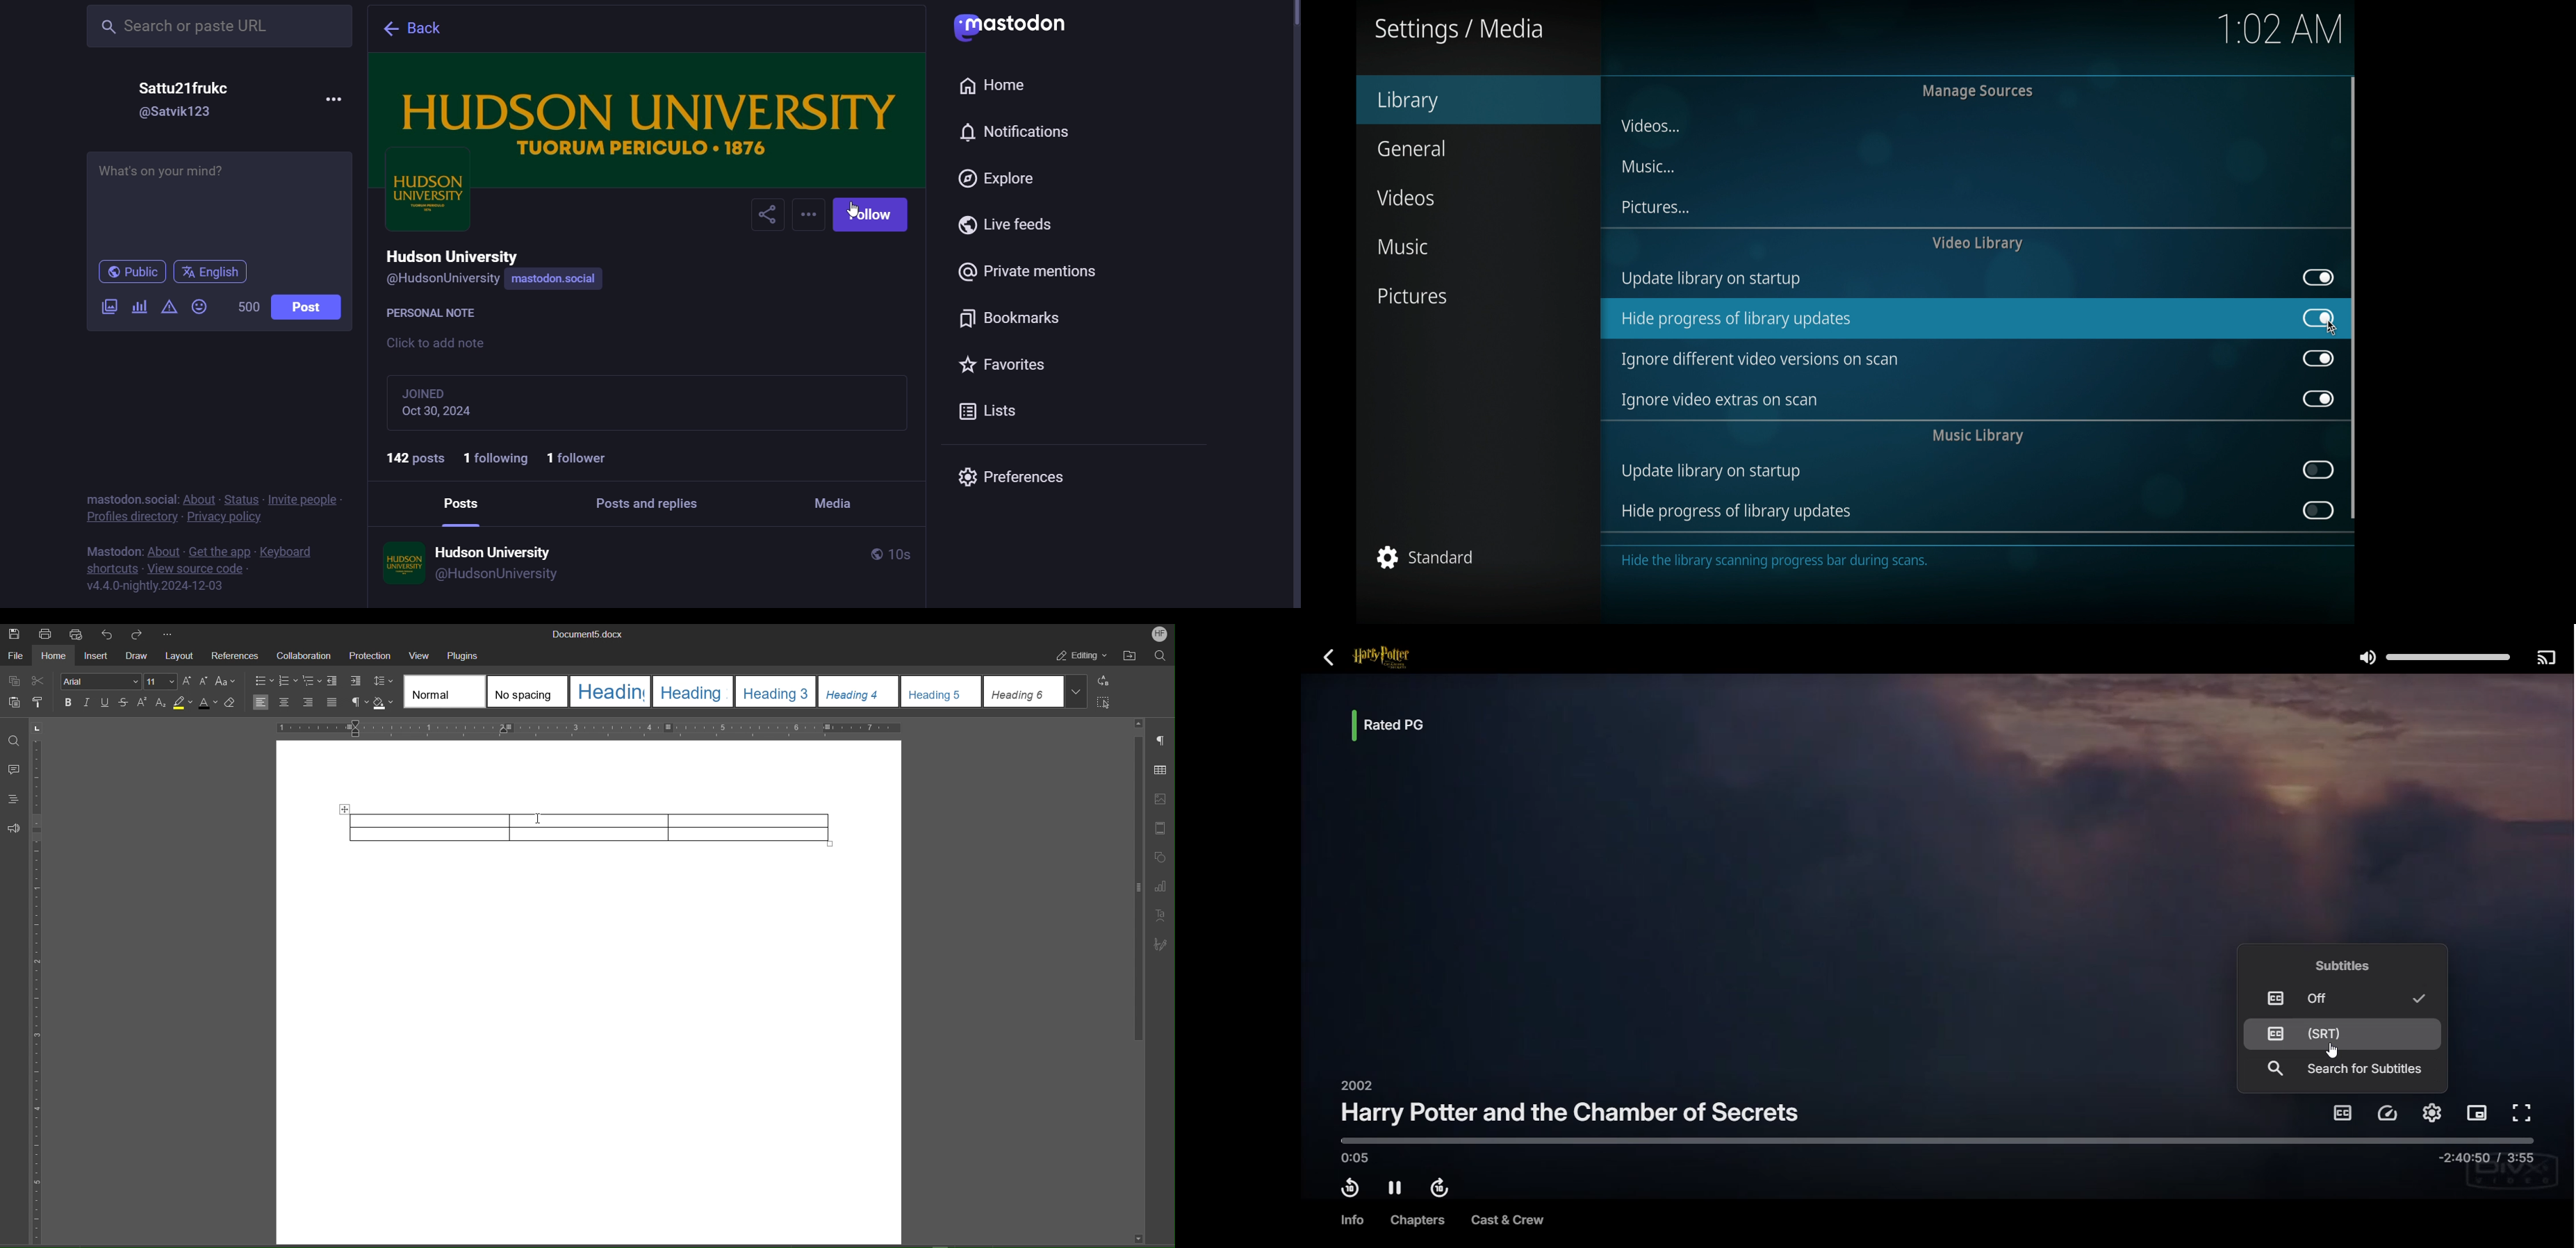 The width and height of the screenshot is (2576, 1260). What do you see at coordinates (182, 658) in the screenshot?
I see `Layout` at bounding box center [182, 658].